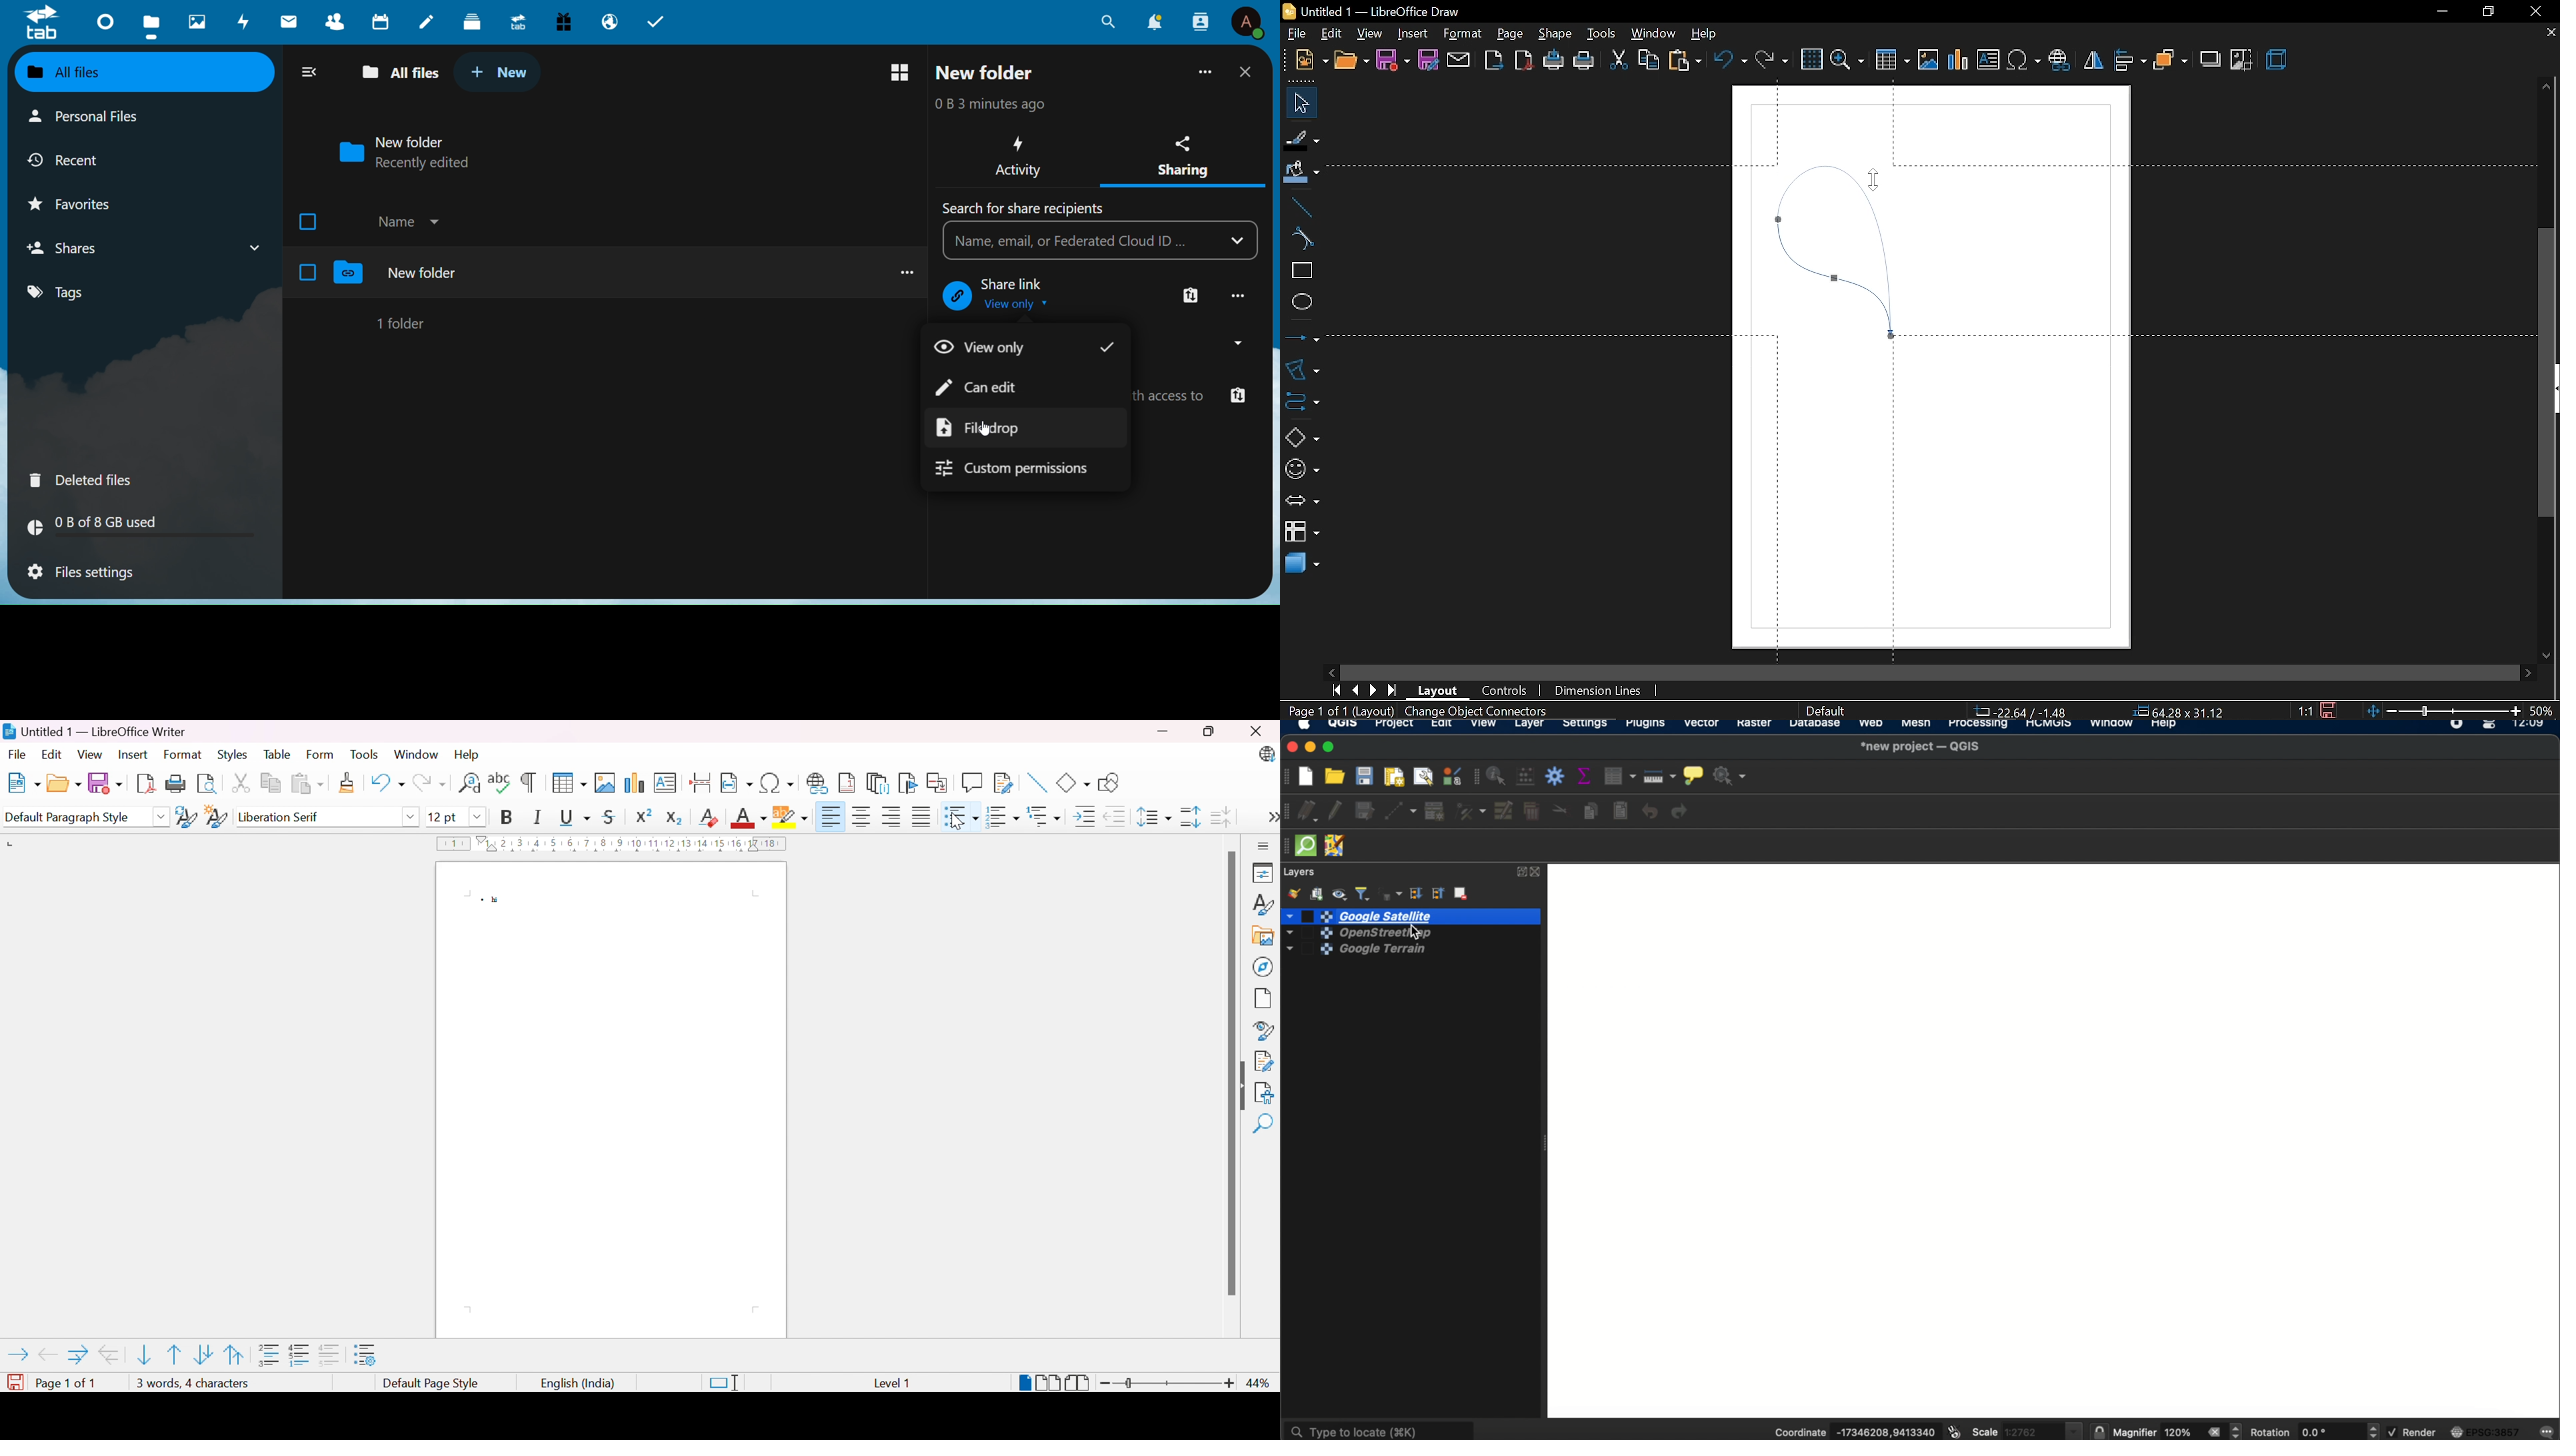 Image resolution: width=2576 pixels, height=1456 pixels. What do you see at coordinates (396, 73) in the screenshot?
I see `All Files` at bounding box center [396, 73].